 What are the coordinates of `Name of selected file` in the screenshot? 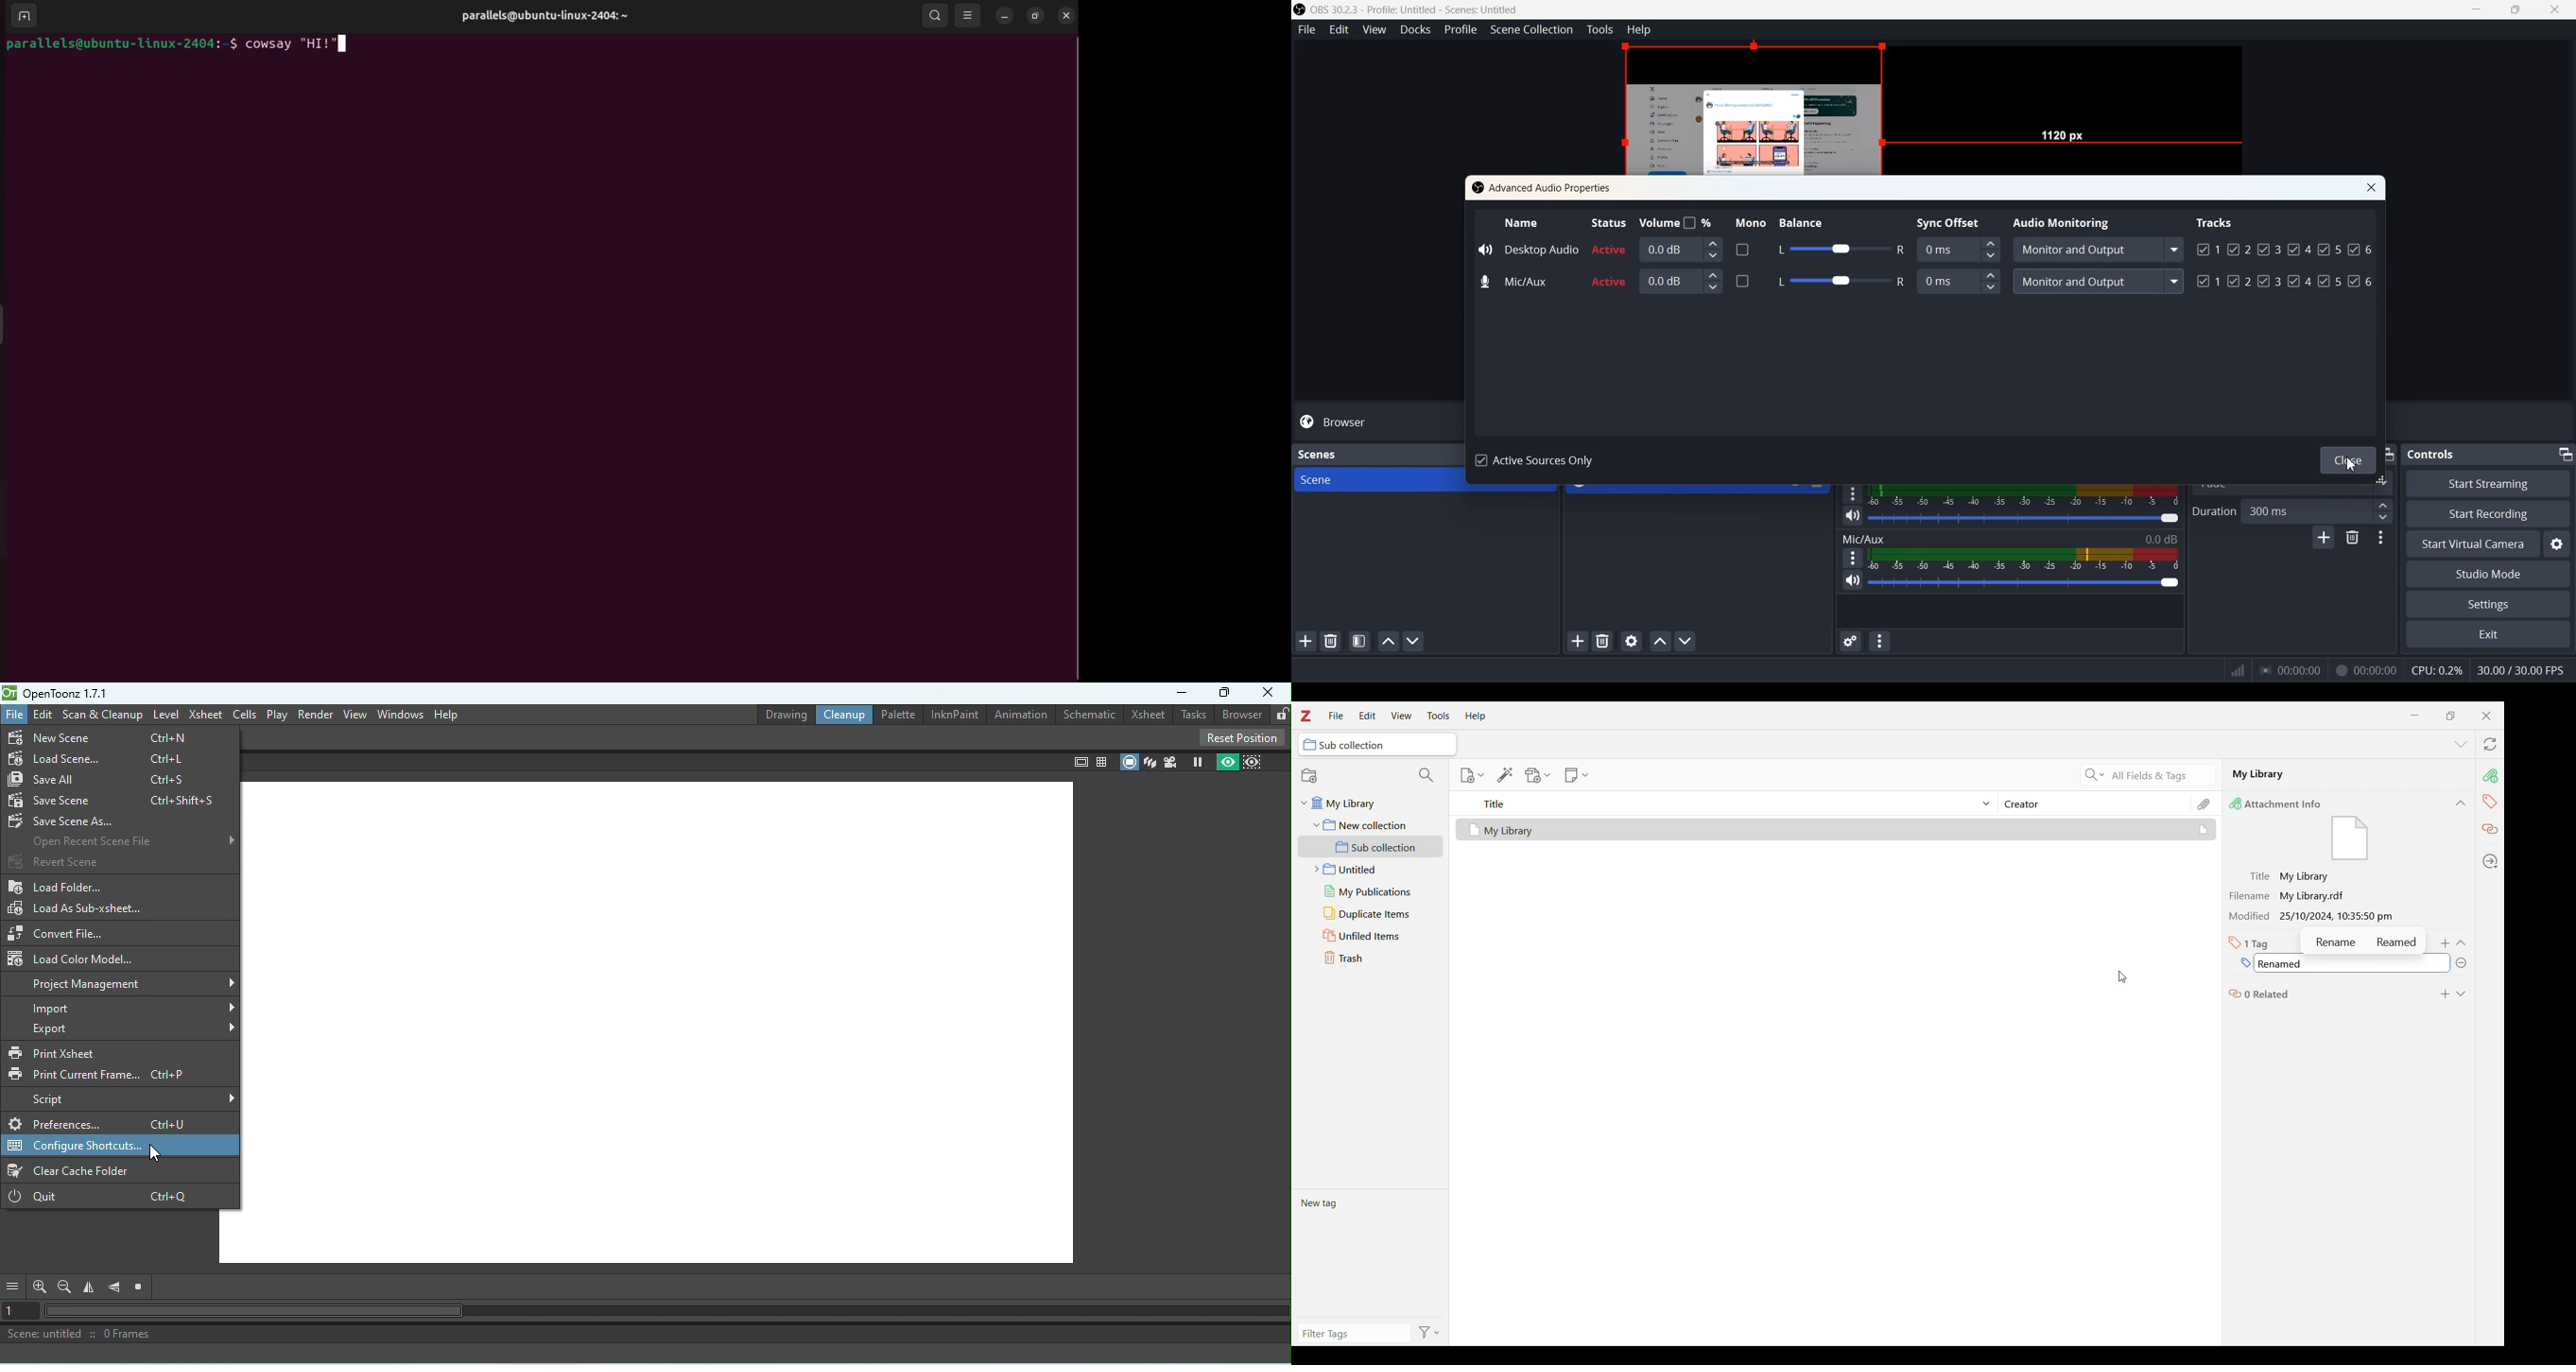 It's located at (2334, 774).